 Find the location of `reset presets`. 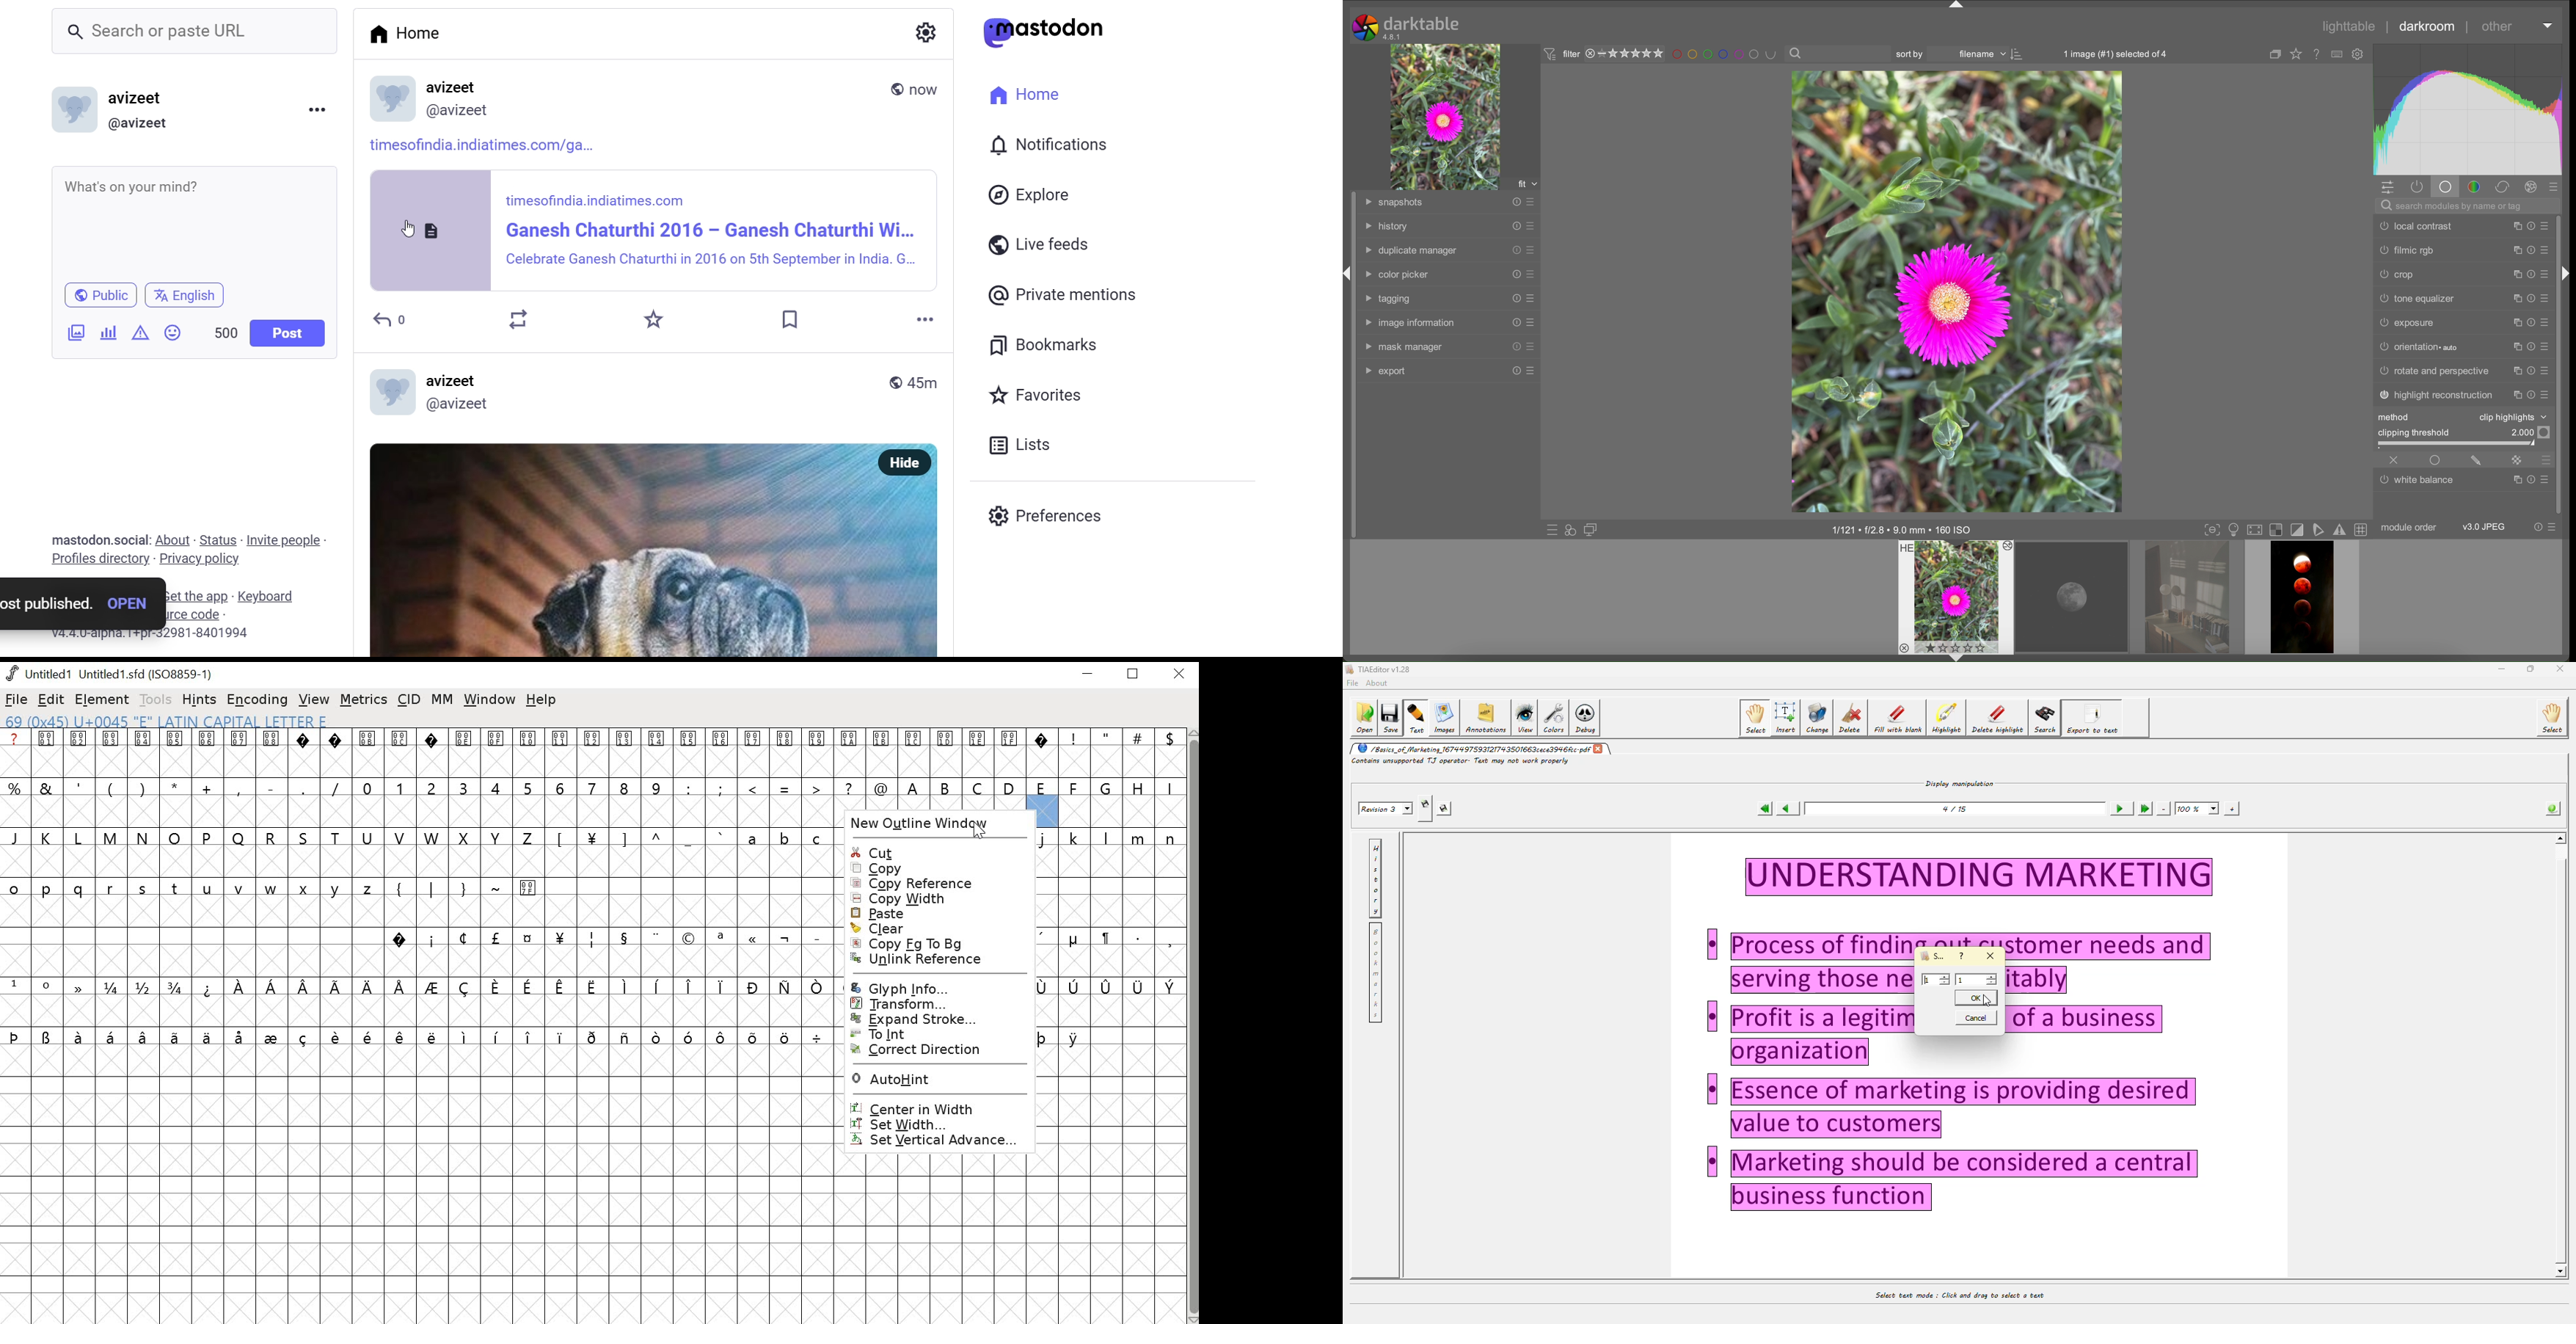

reset presets is located at coordinates (2531, 347).